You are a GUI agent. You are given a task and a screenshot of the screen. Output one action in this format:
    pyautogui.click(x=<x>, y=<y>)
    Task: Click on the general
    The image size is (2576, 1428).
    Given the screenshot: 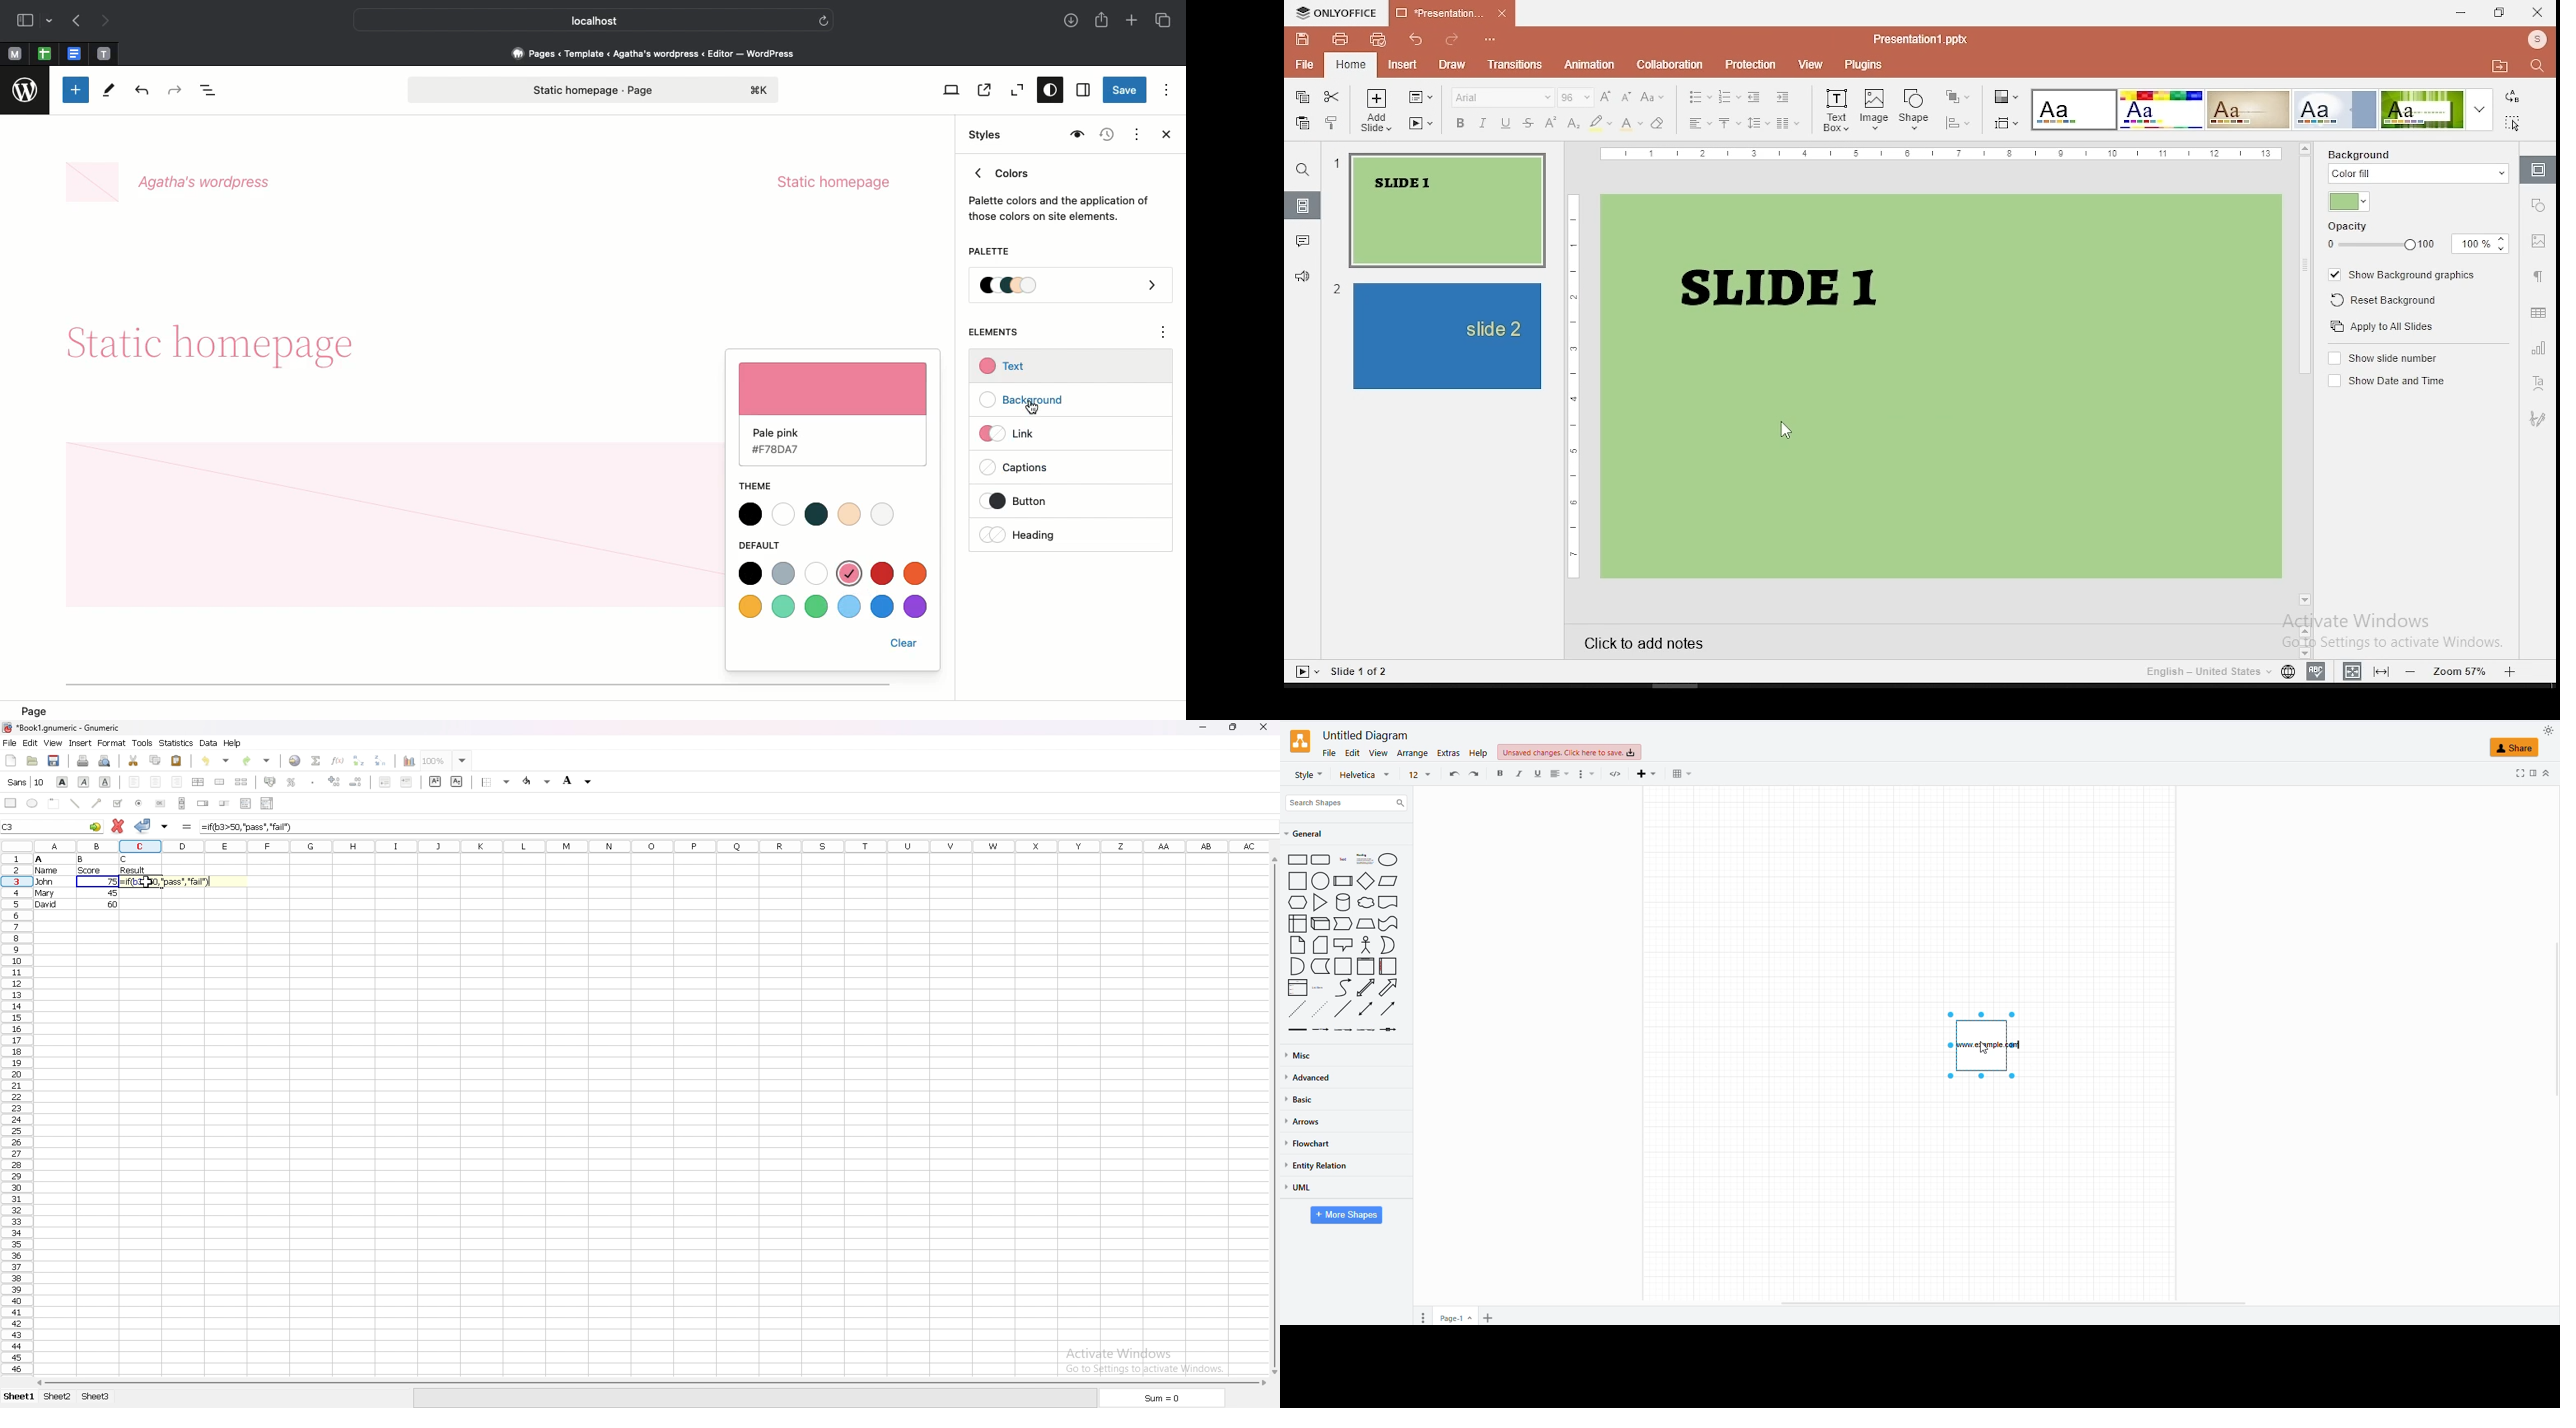 What is the action you would take?
    pyautogui.click(x=1311, y=834)
    